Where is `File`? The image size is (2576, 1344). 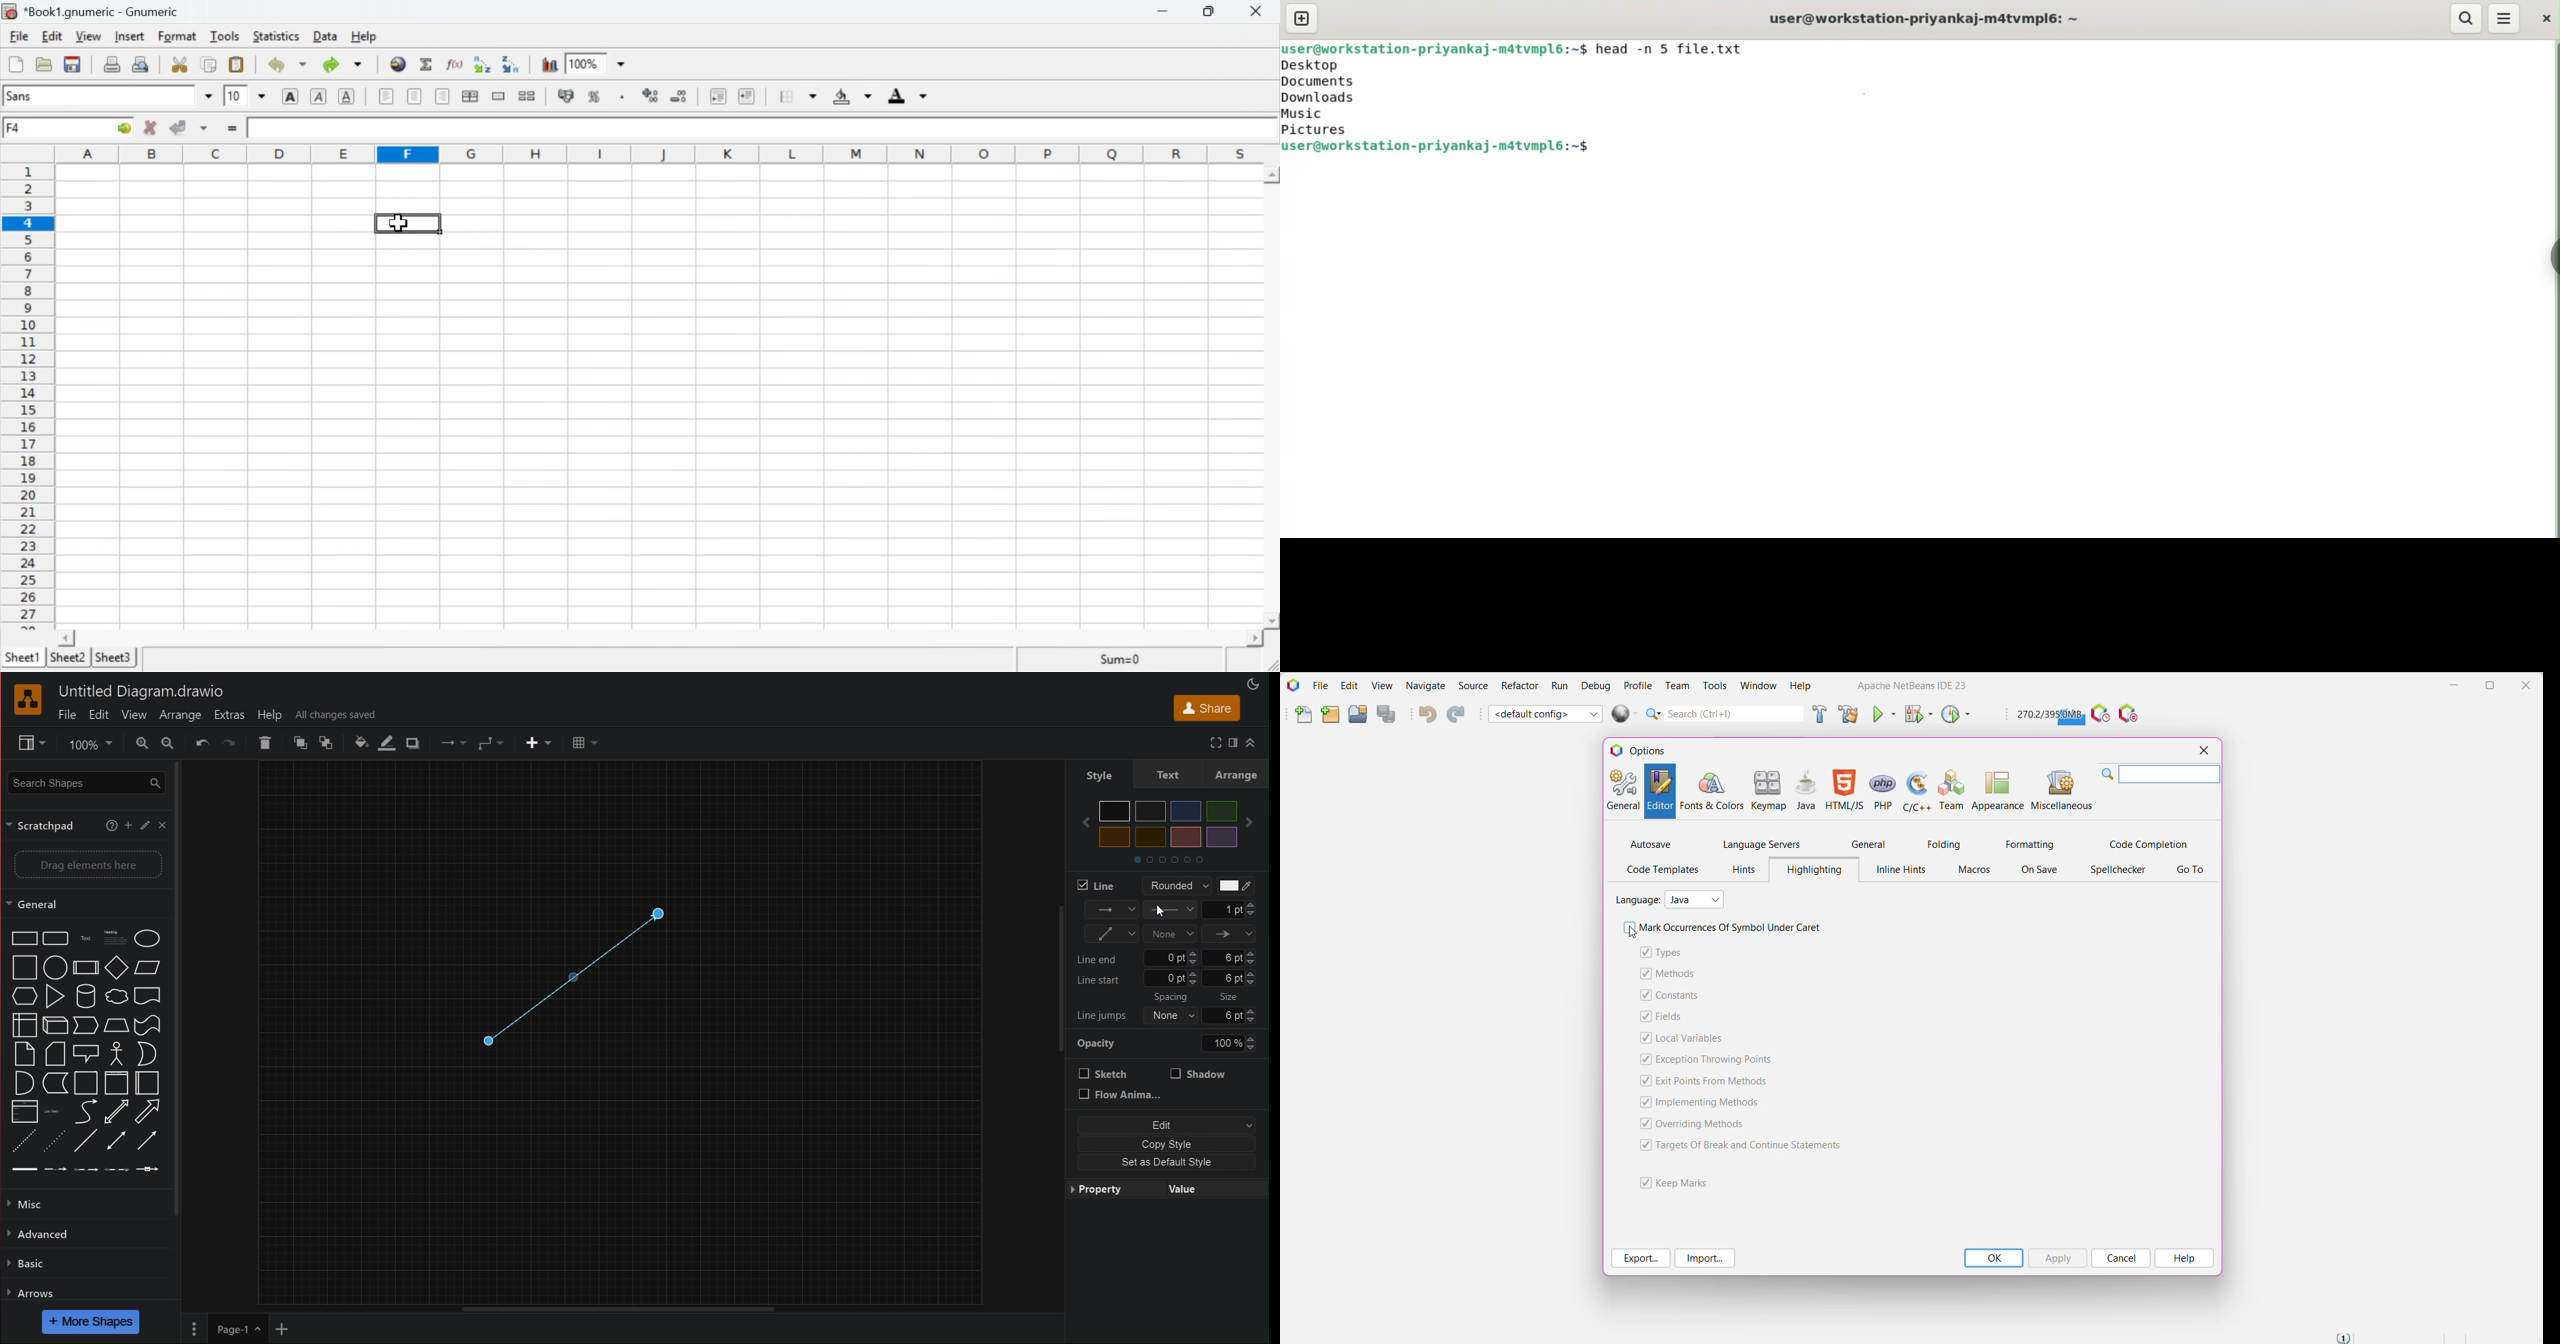 File is located at coordinates (21, 36).